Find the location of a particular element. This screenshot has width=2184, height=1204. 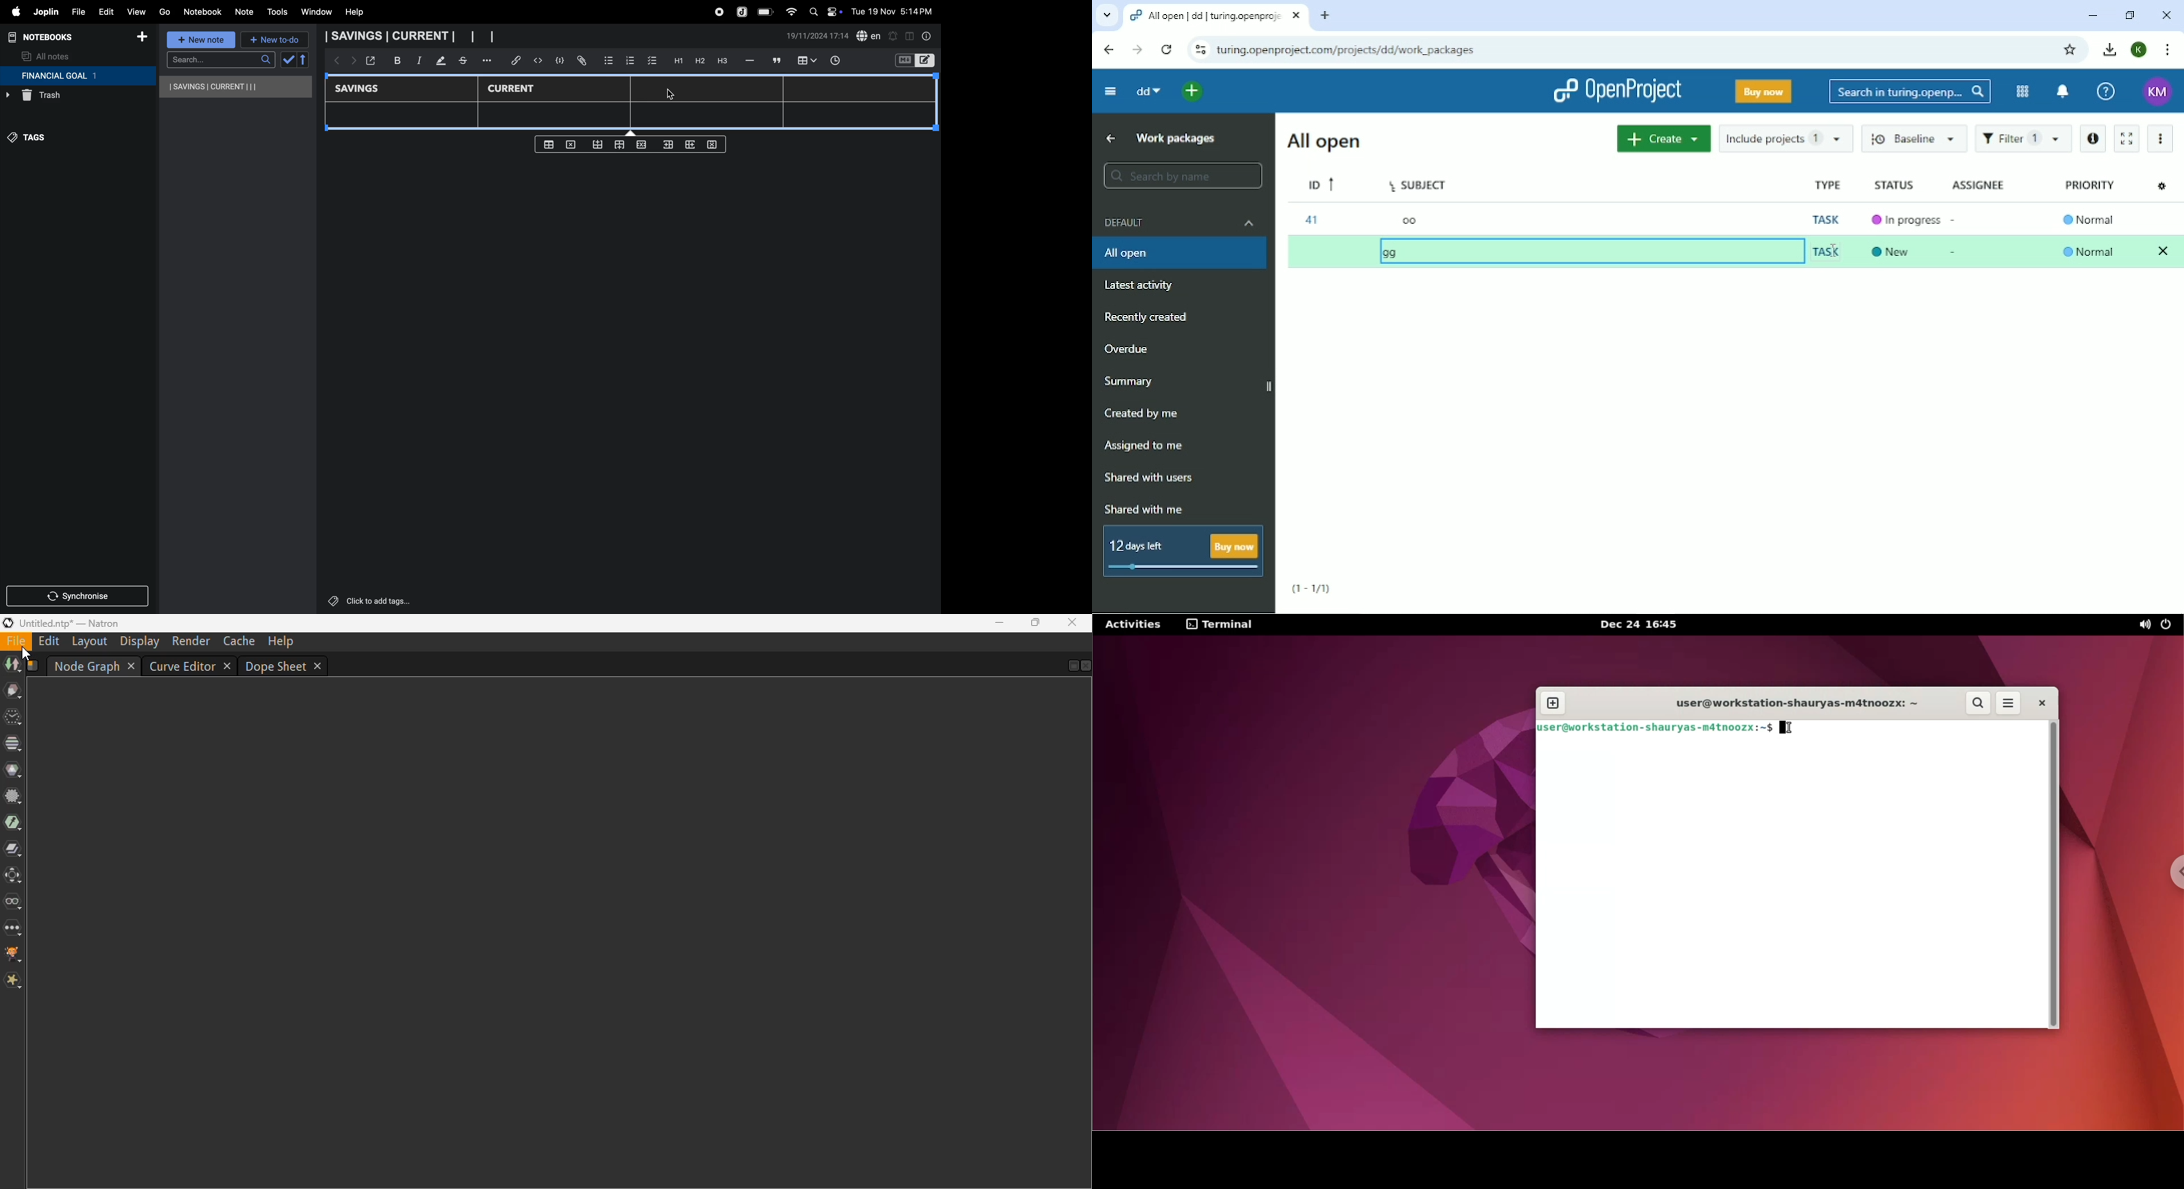

Recently created is located at coordinates (1154, 317).